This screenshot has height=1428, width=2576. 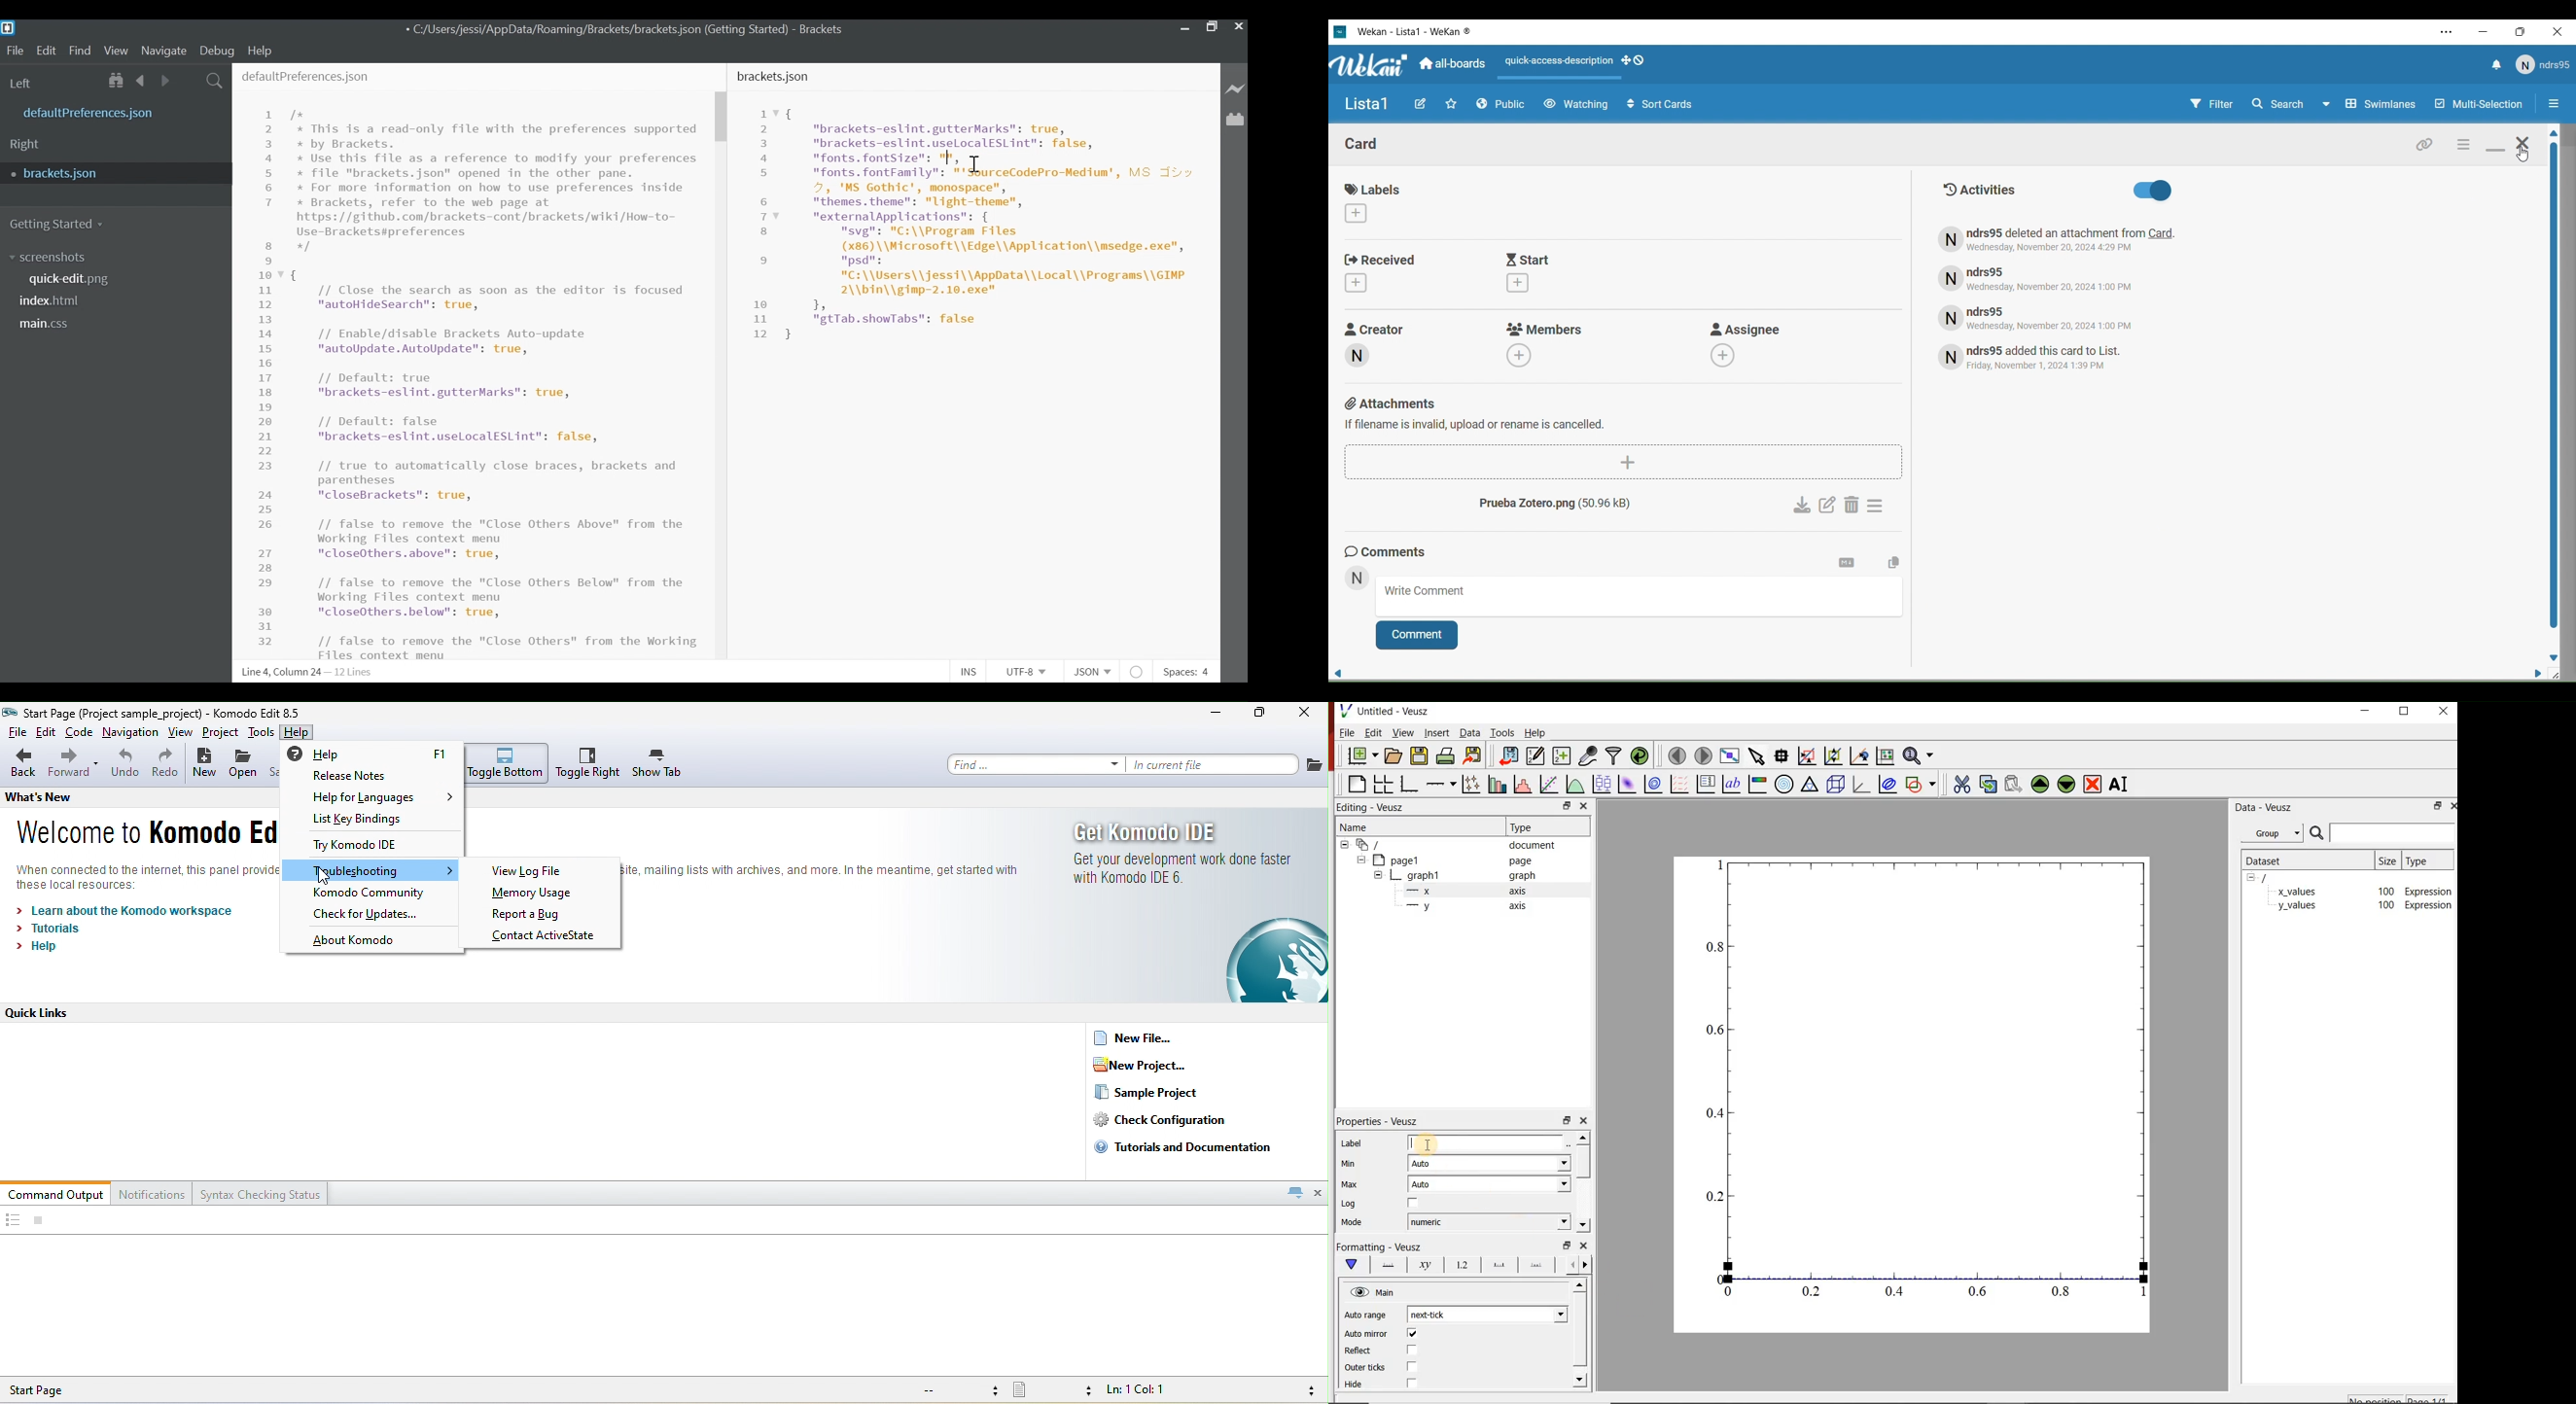 I want to click on Expression, so click(x=2430, y=890).